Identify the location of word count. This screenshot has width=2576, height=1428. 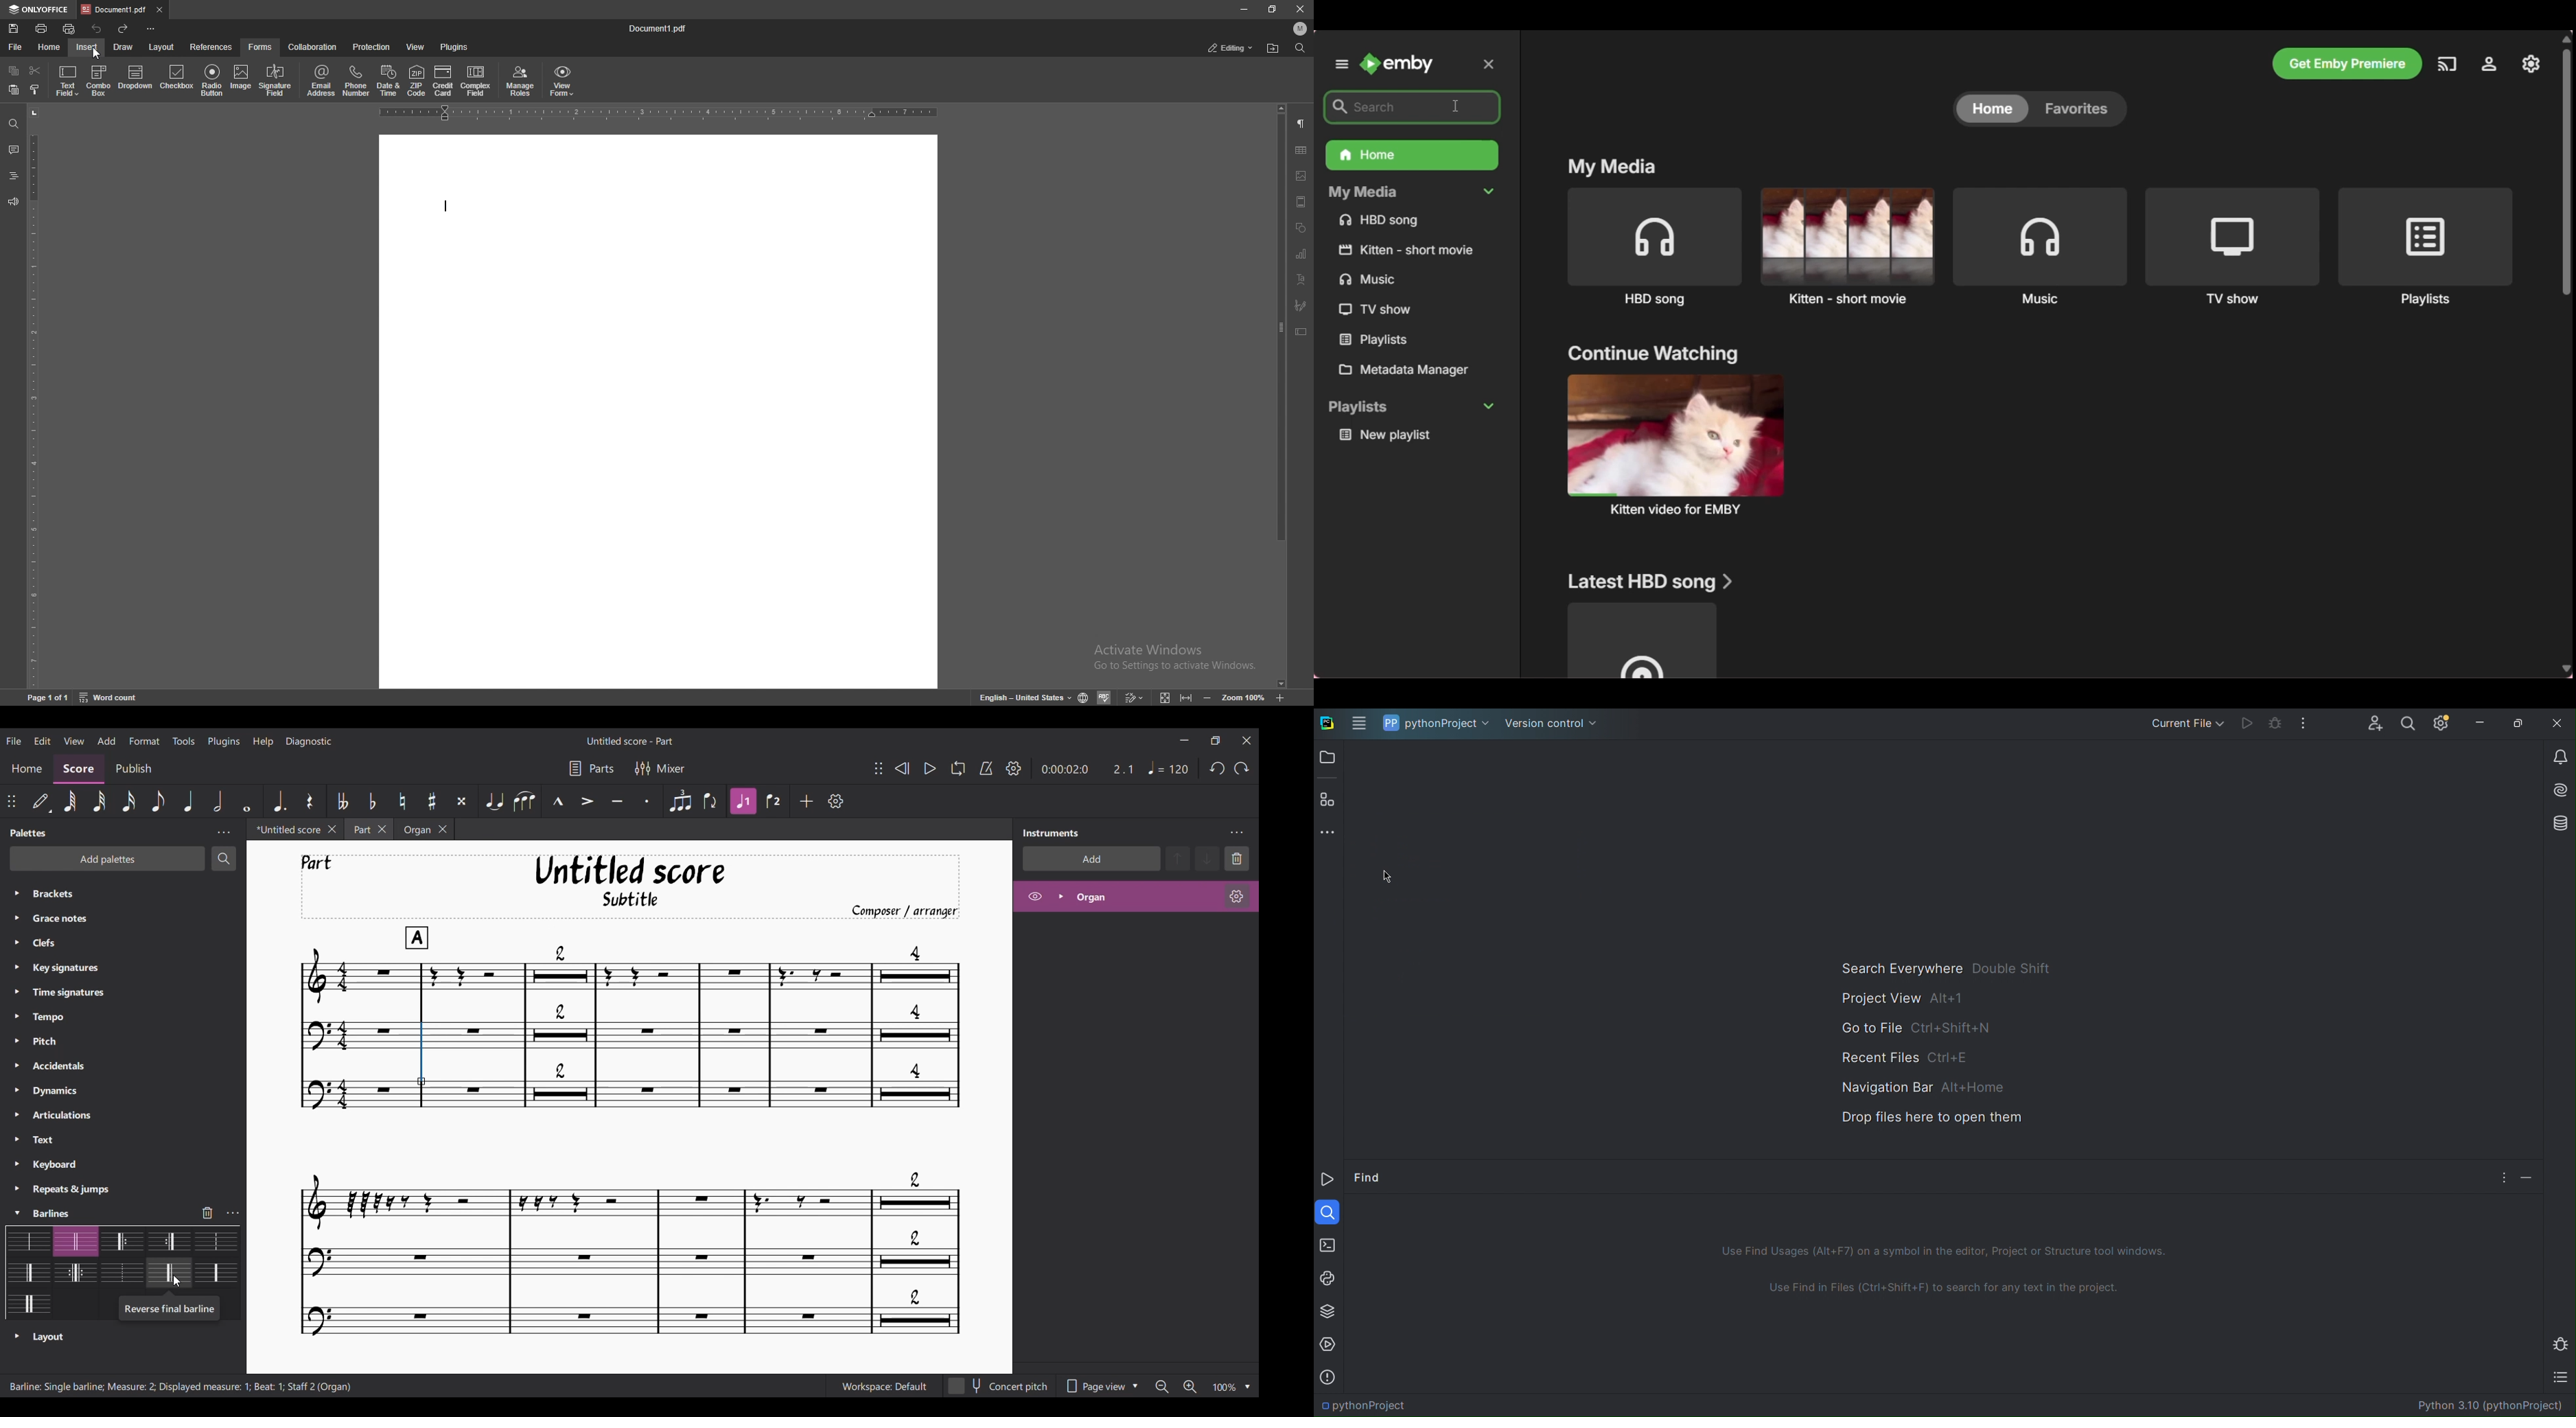
(107, 699).